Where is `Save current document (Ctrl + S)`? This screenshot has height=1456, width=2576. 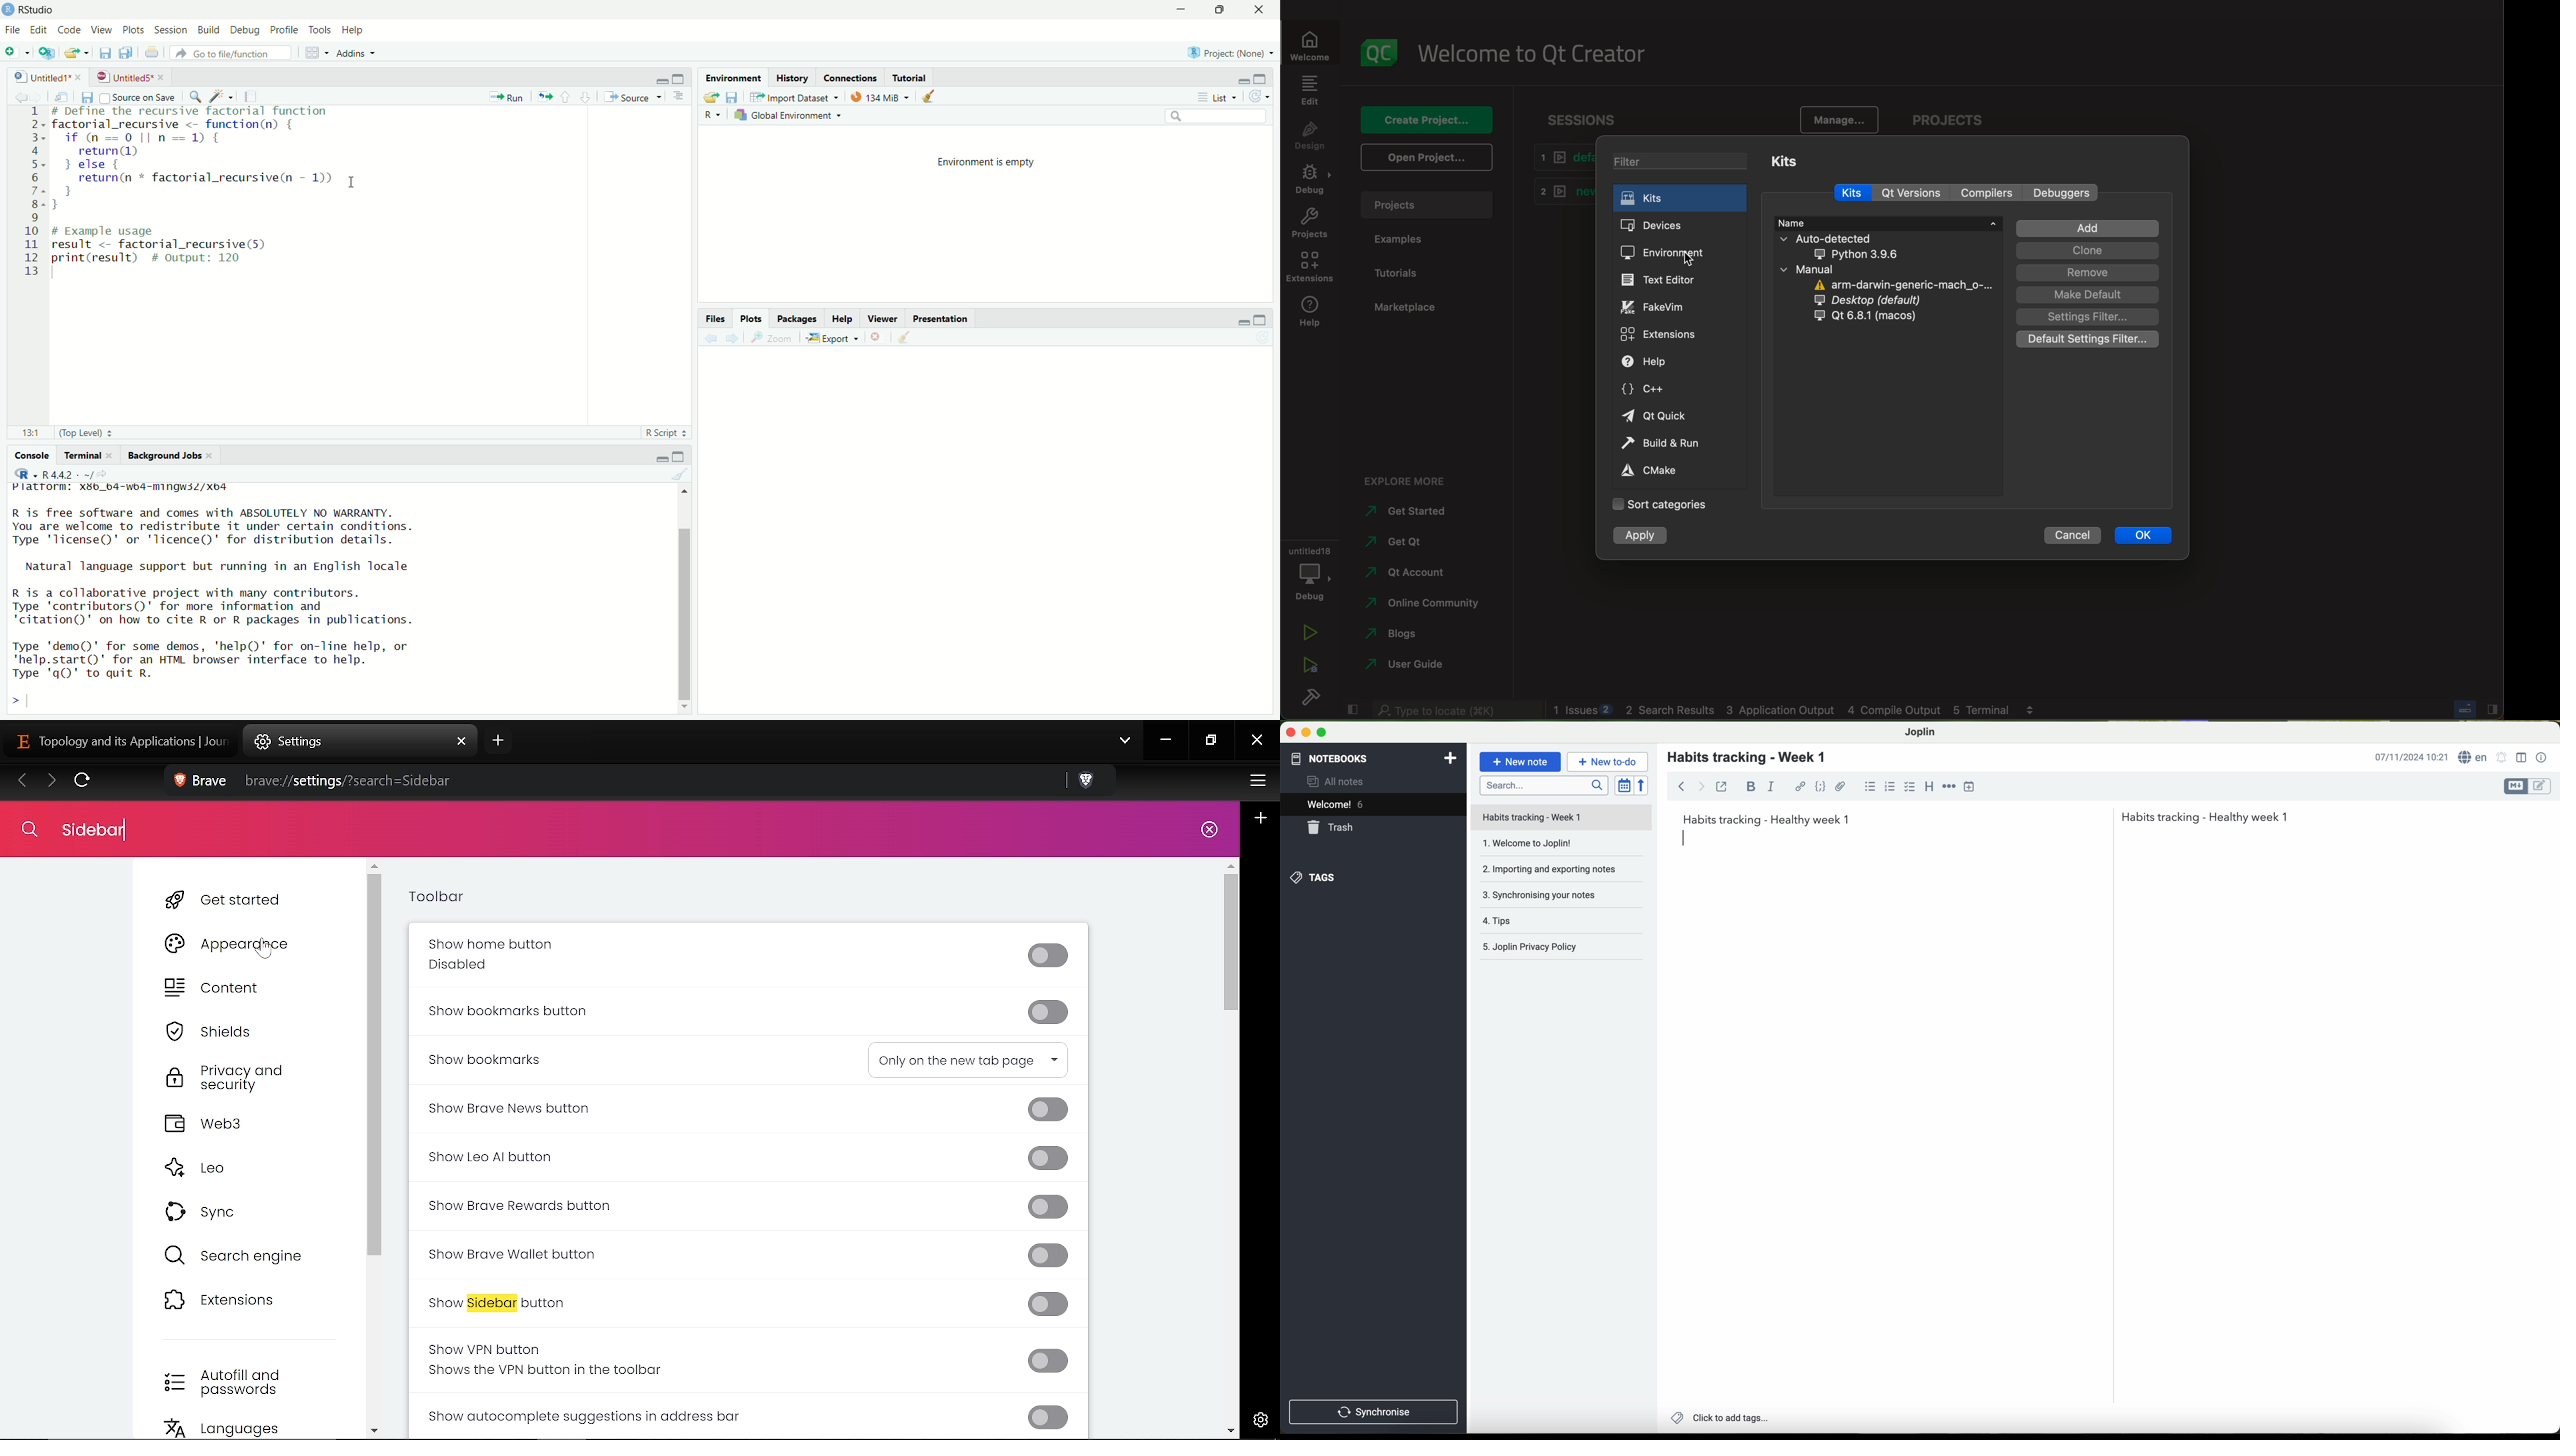
Save current document (Ctrl + S) is located at coordinates (106, 53).